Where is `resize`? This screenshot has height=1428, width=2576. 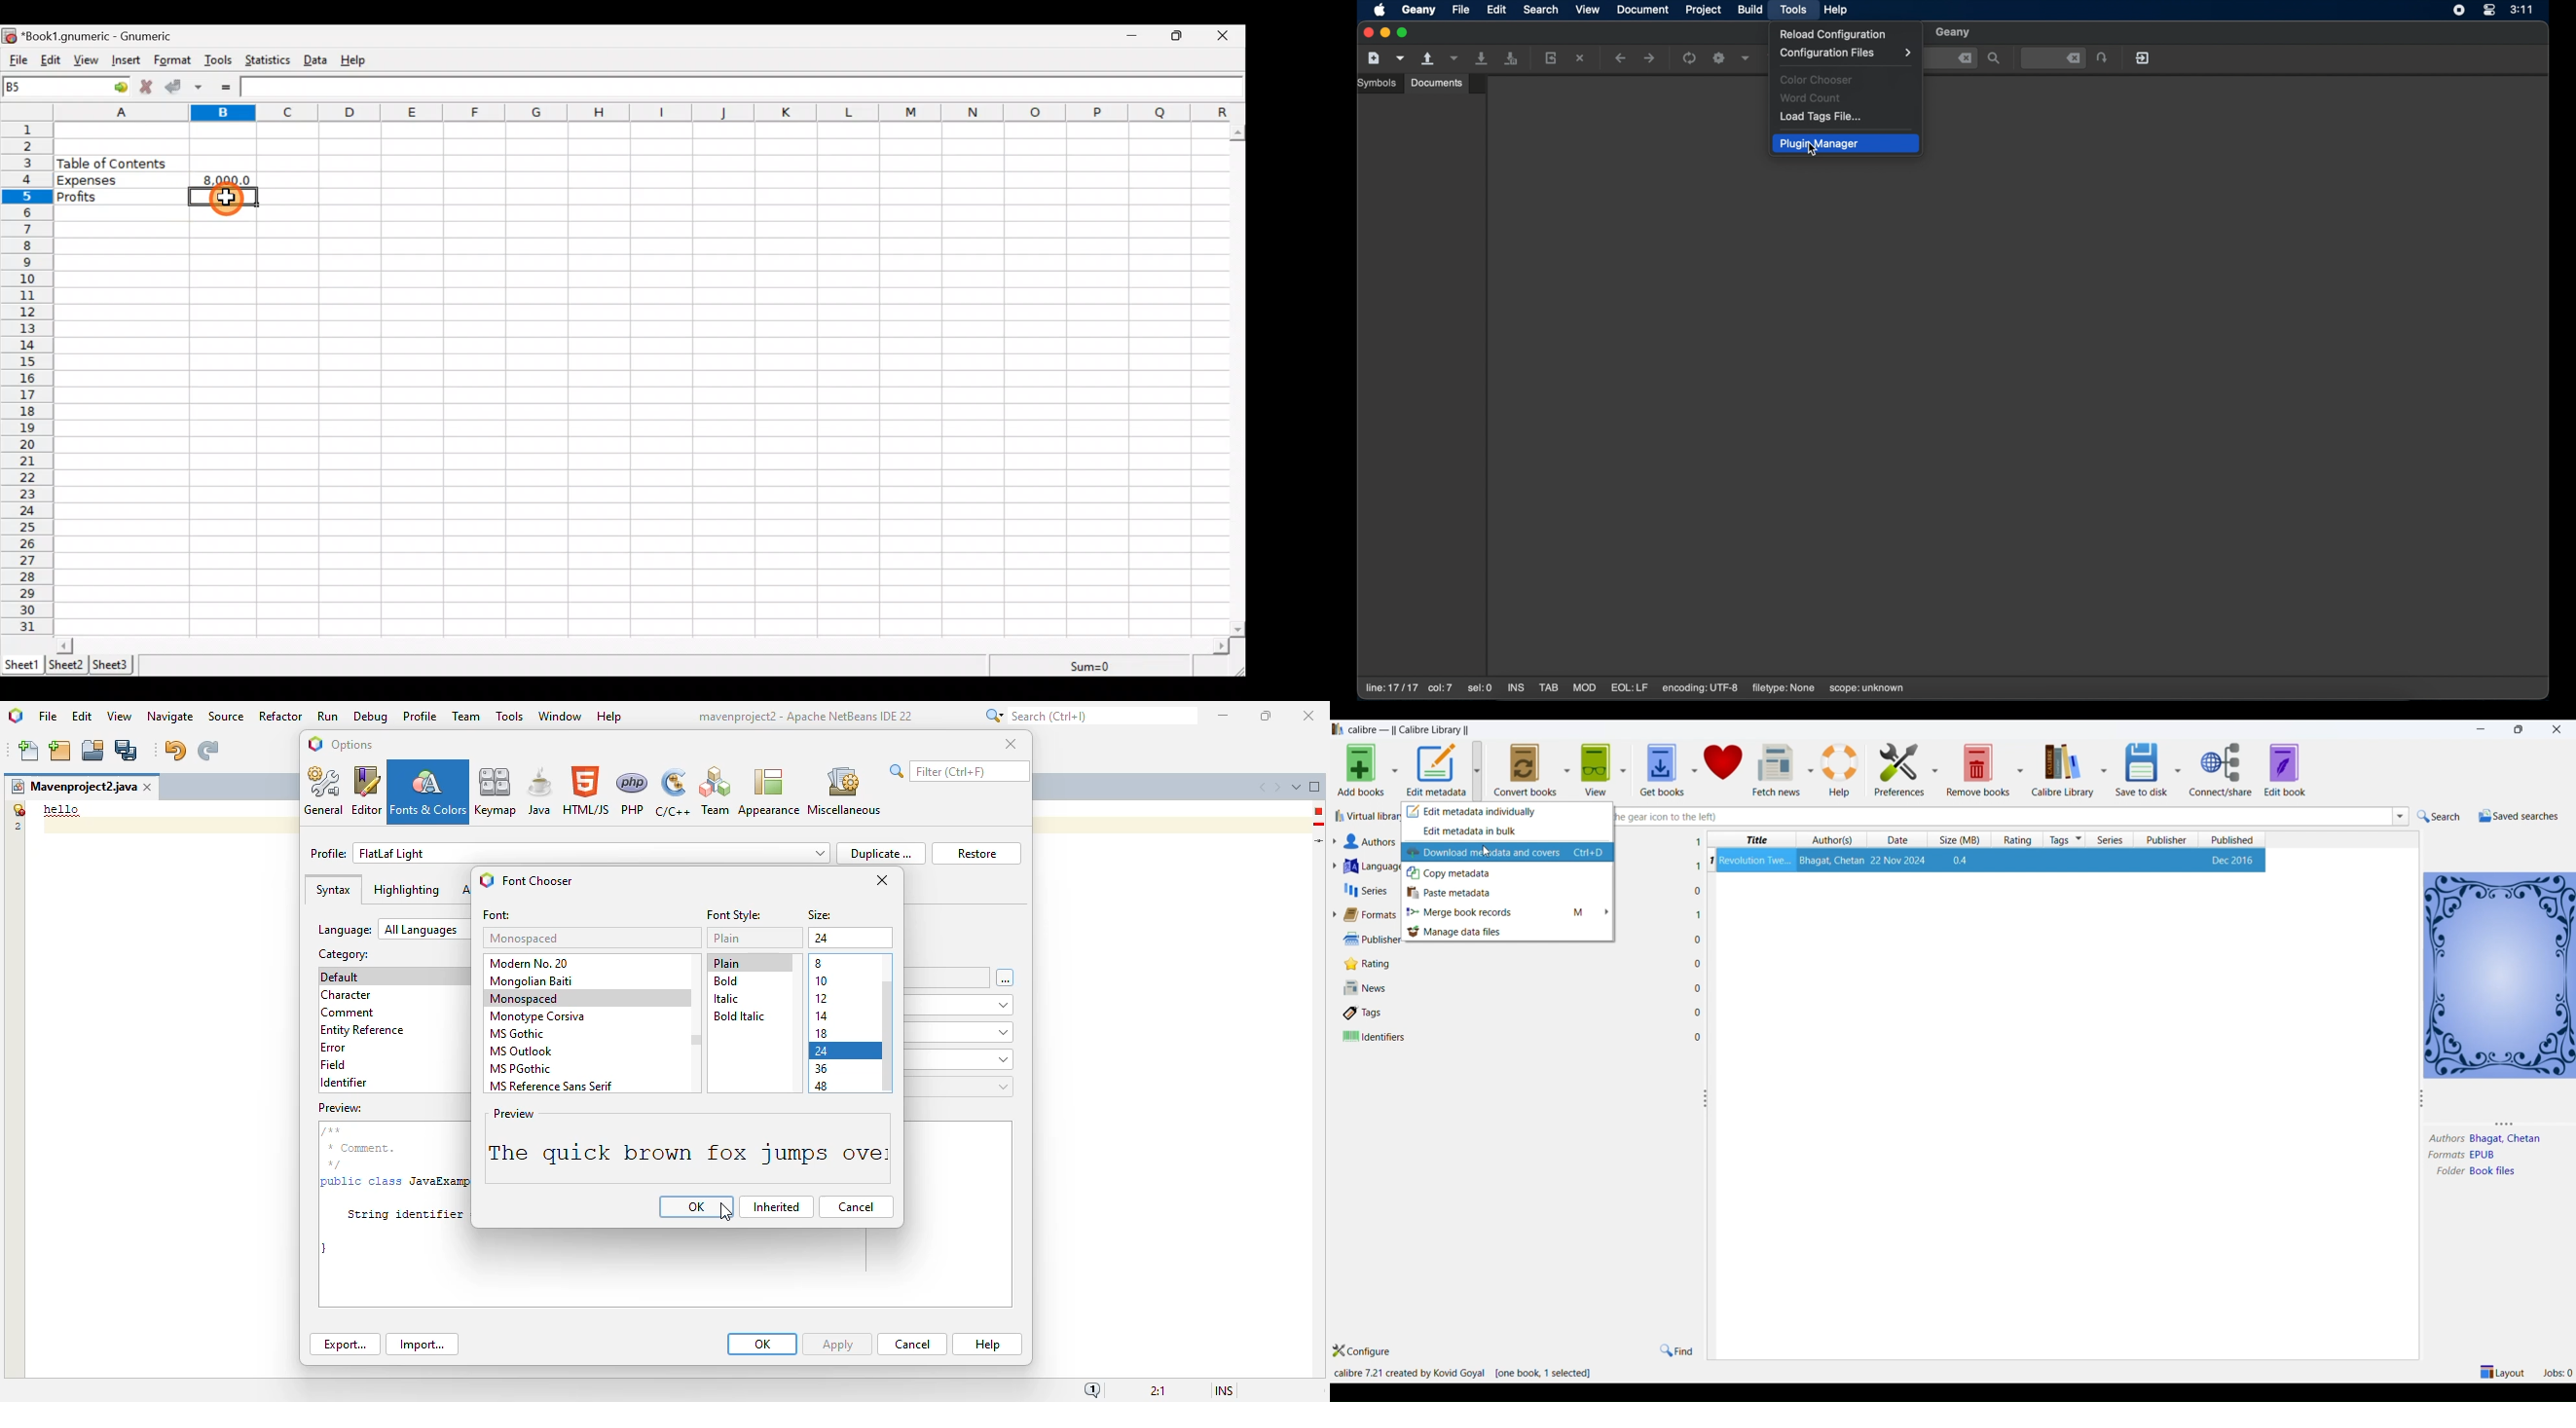 resize is located at coordinates (1705, 1099).